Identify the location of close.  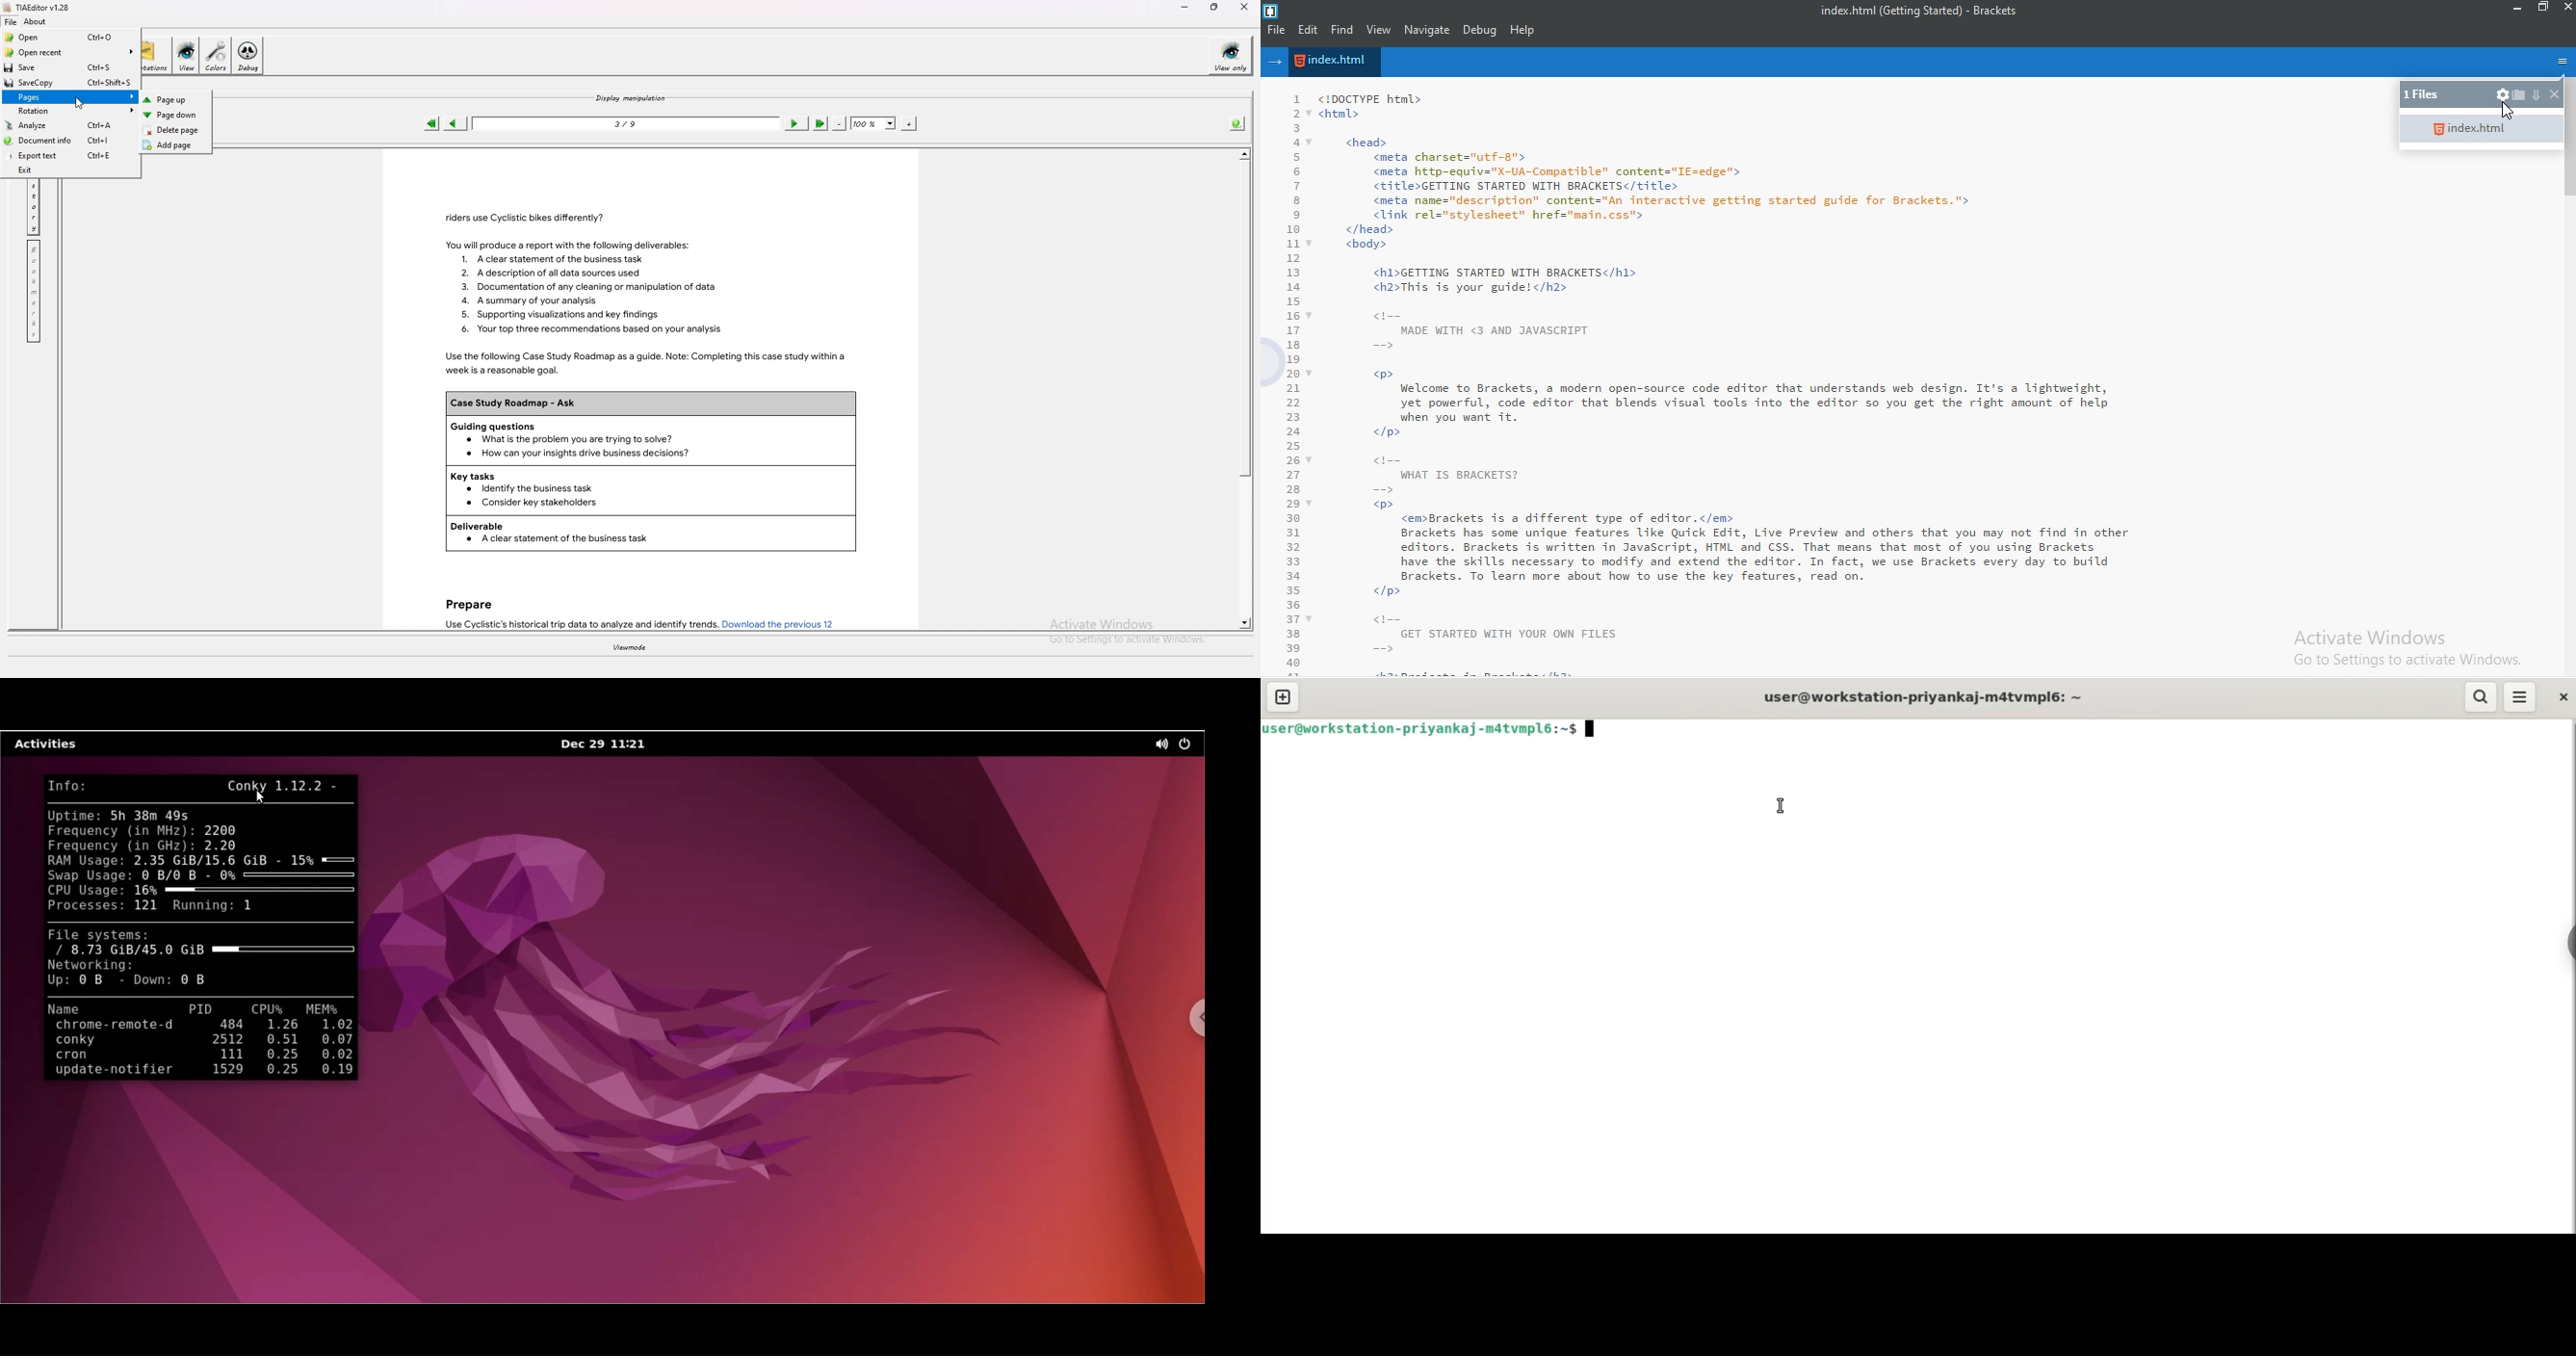
(2565, 699).